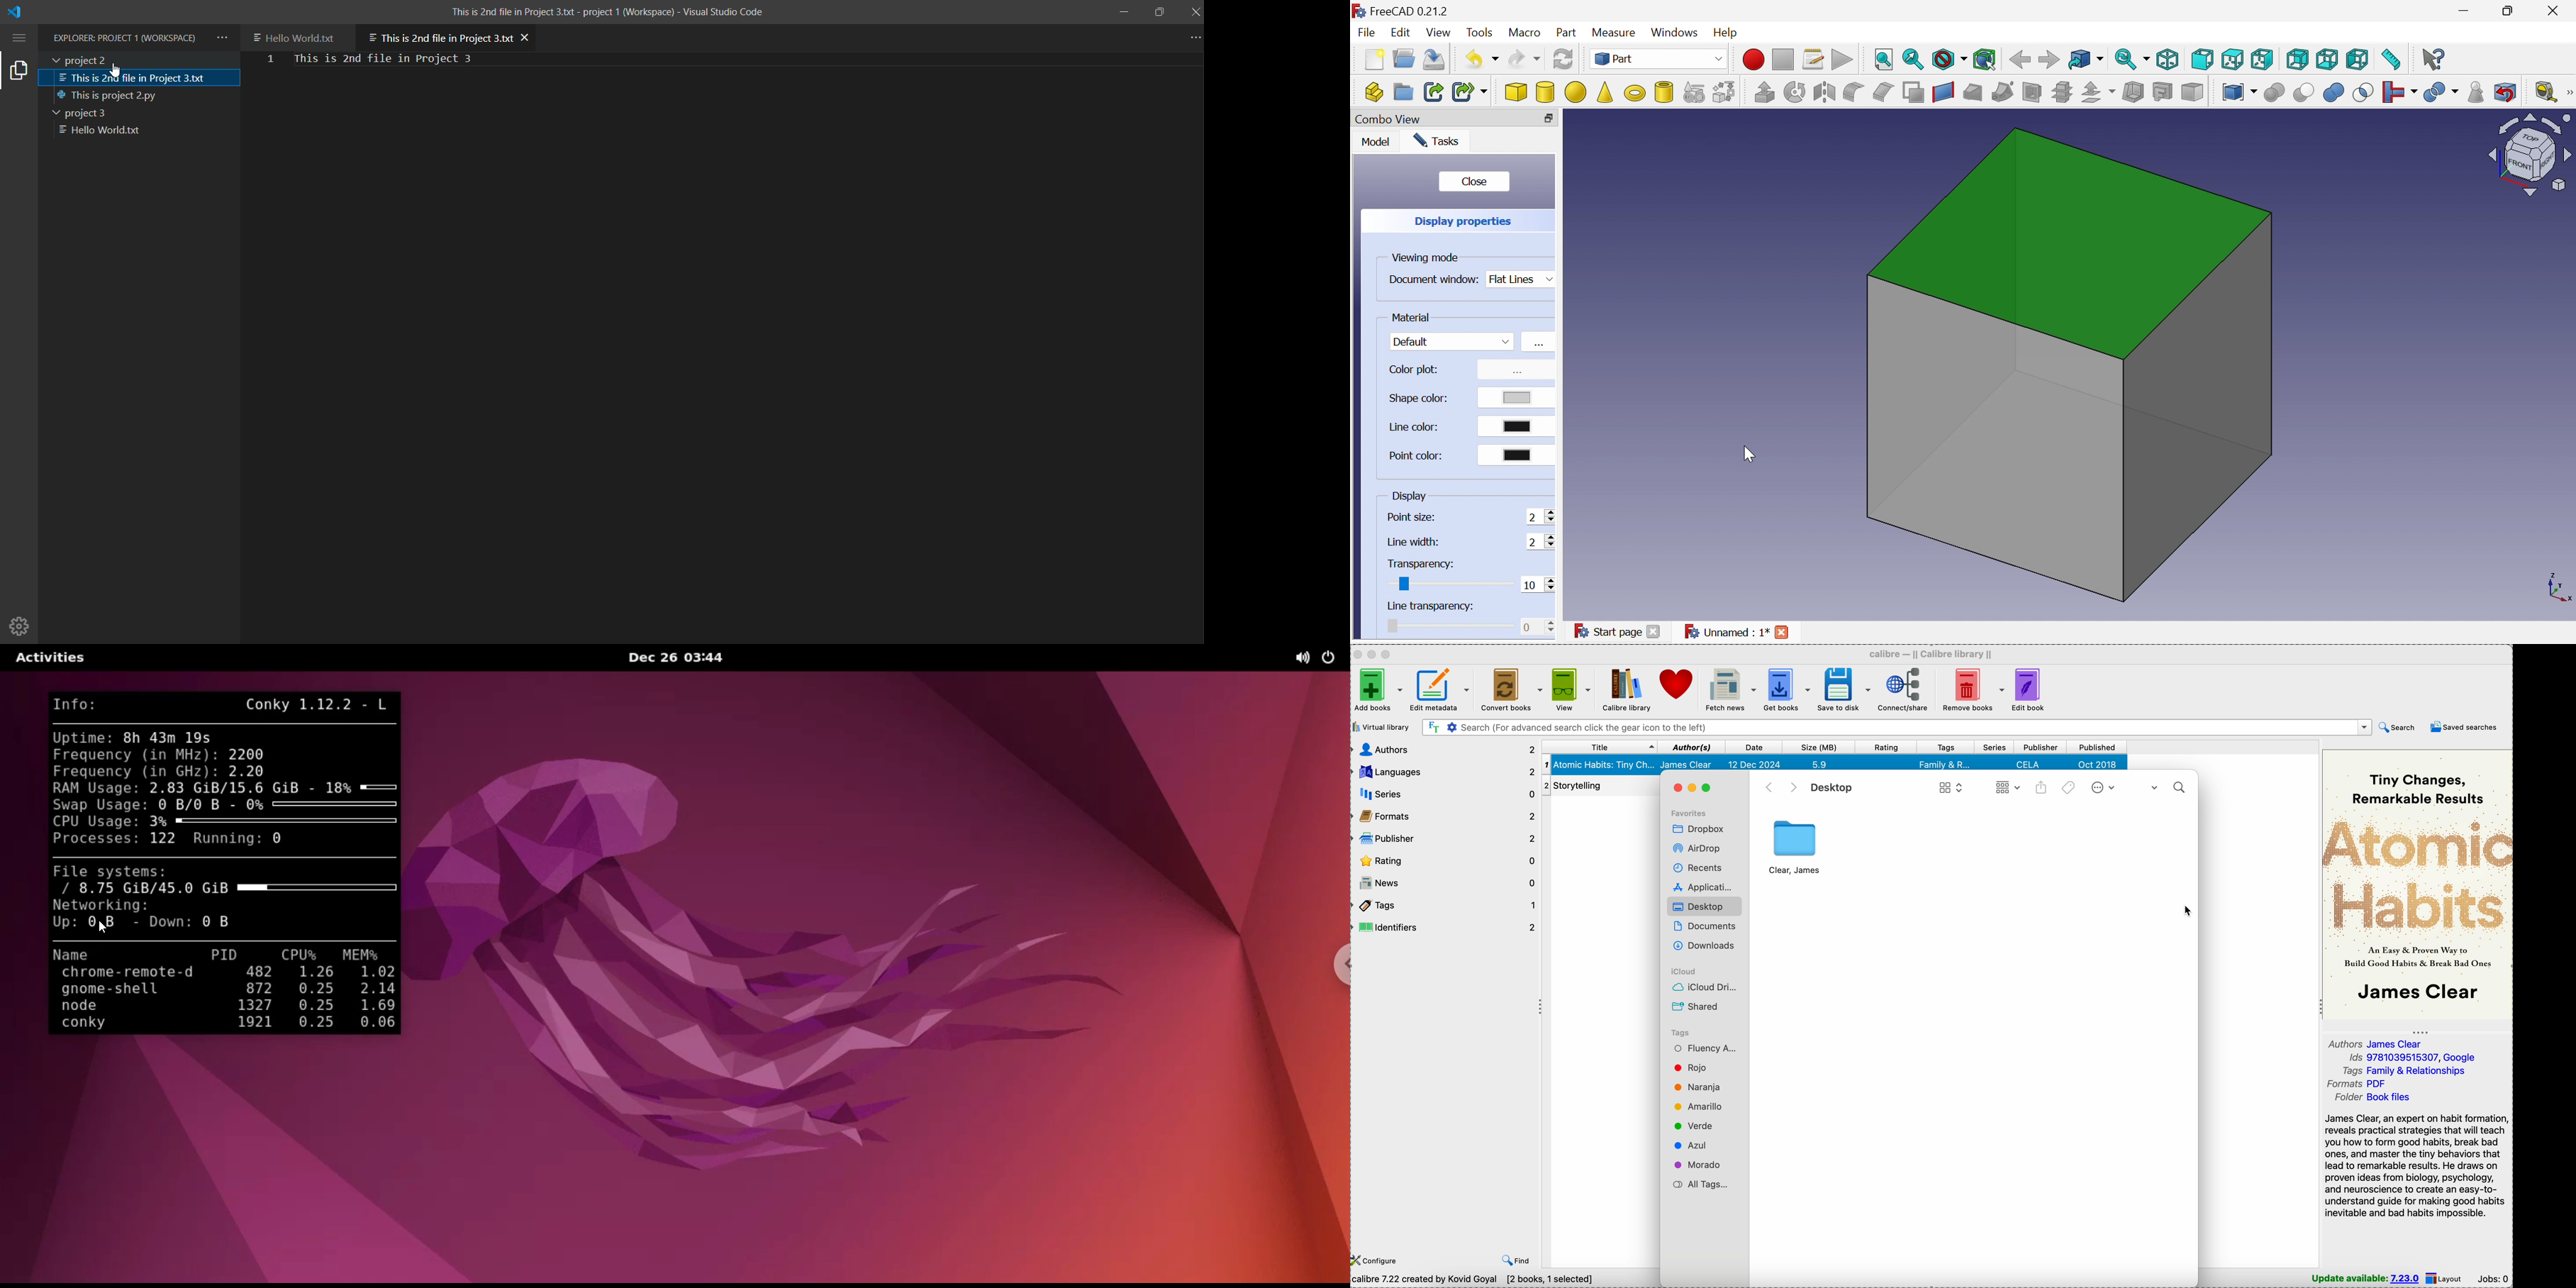 This screenshot has width=2576, height=1288. Describe the element at coordinates (1814, 60) in the screenshot. I see `Macros` at that location.